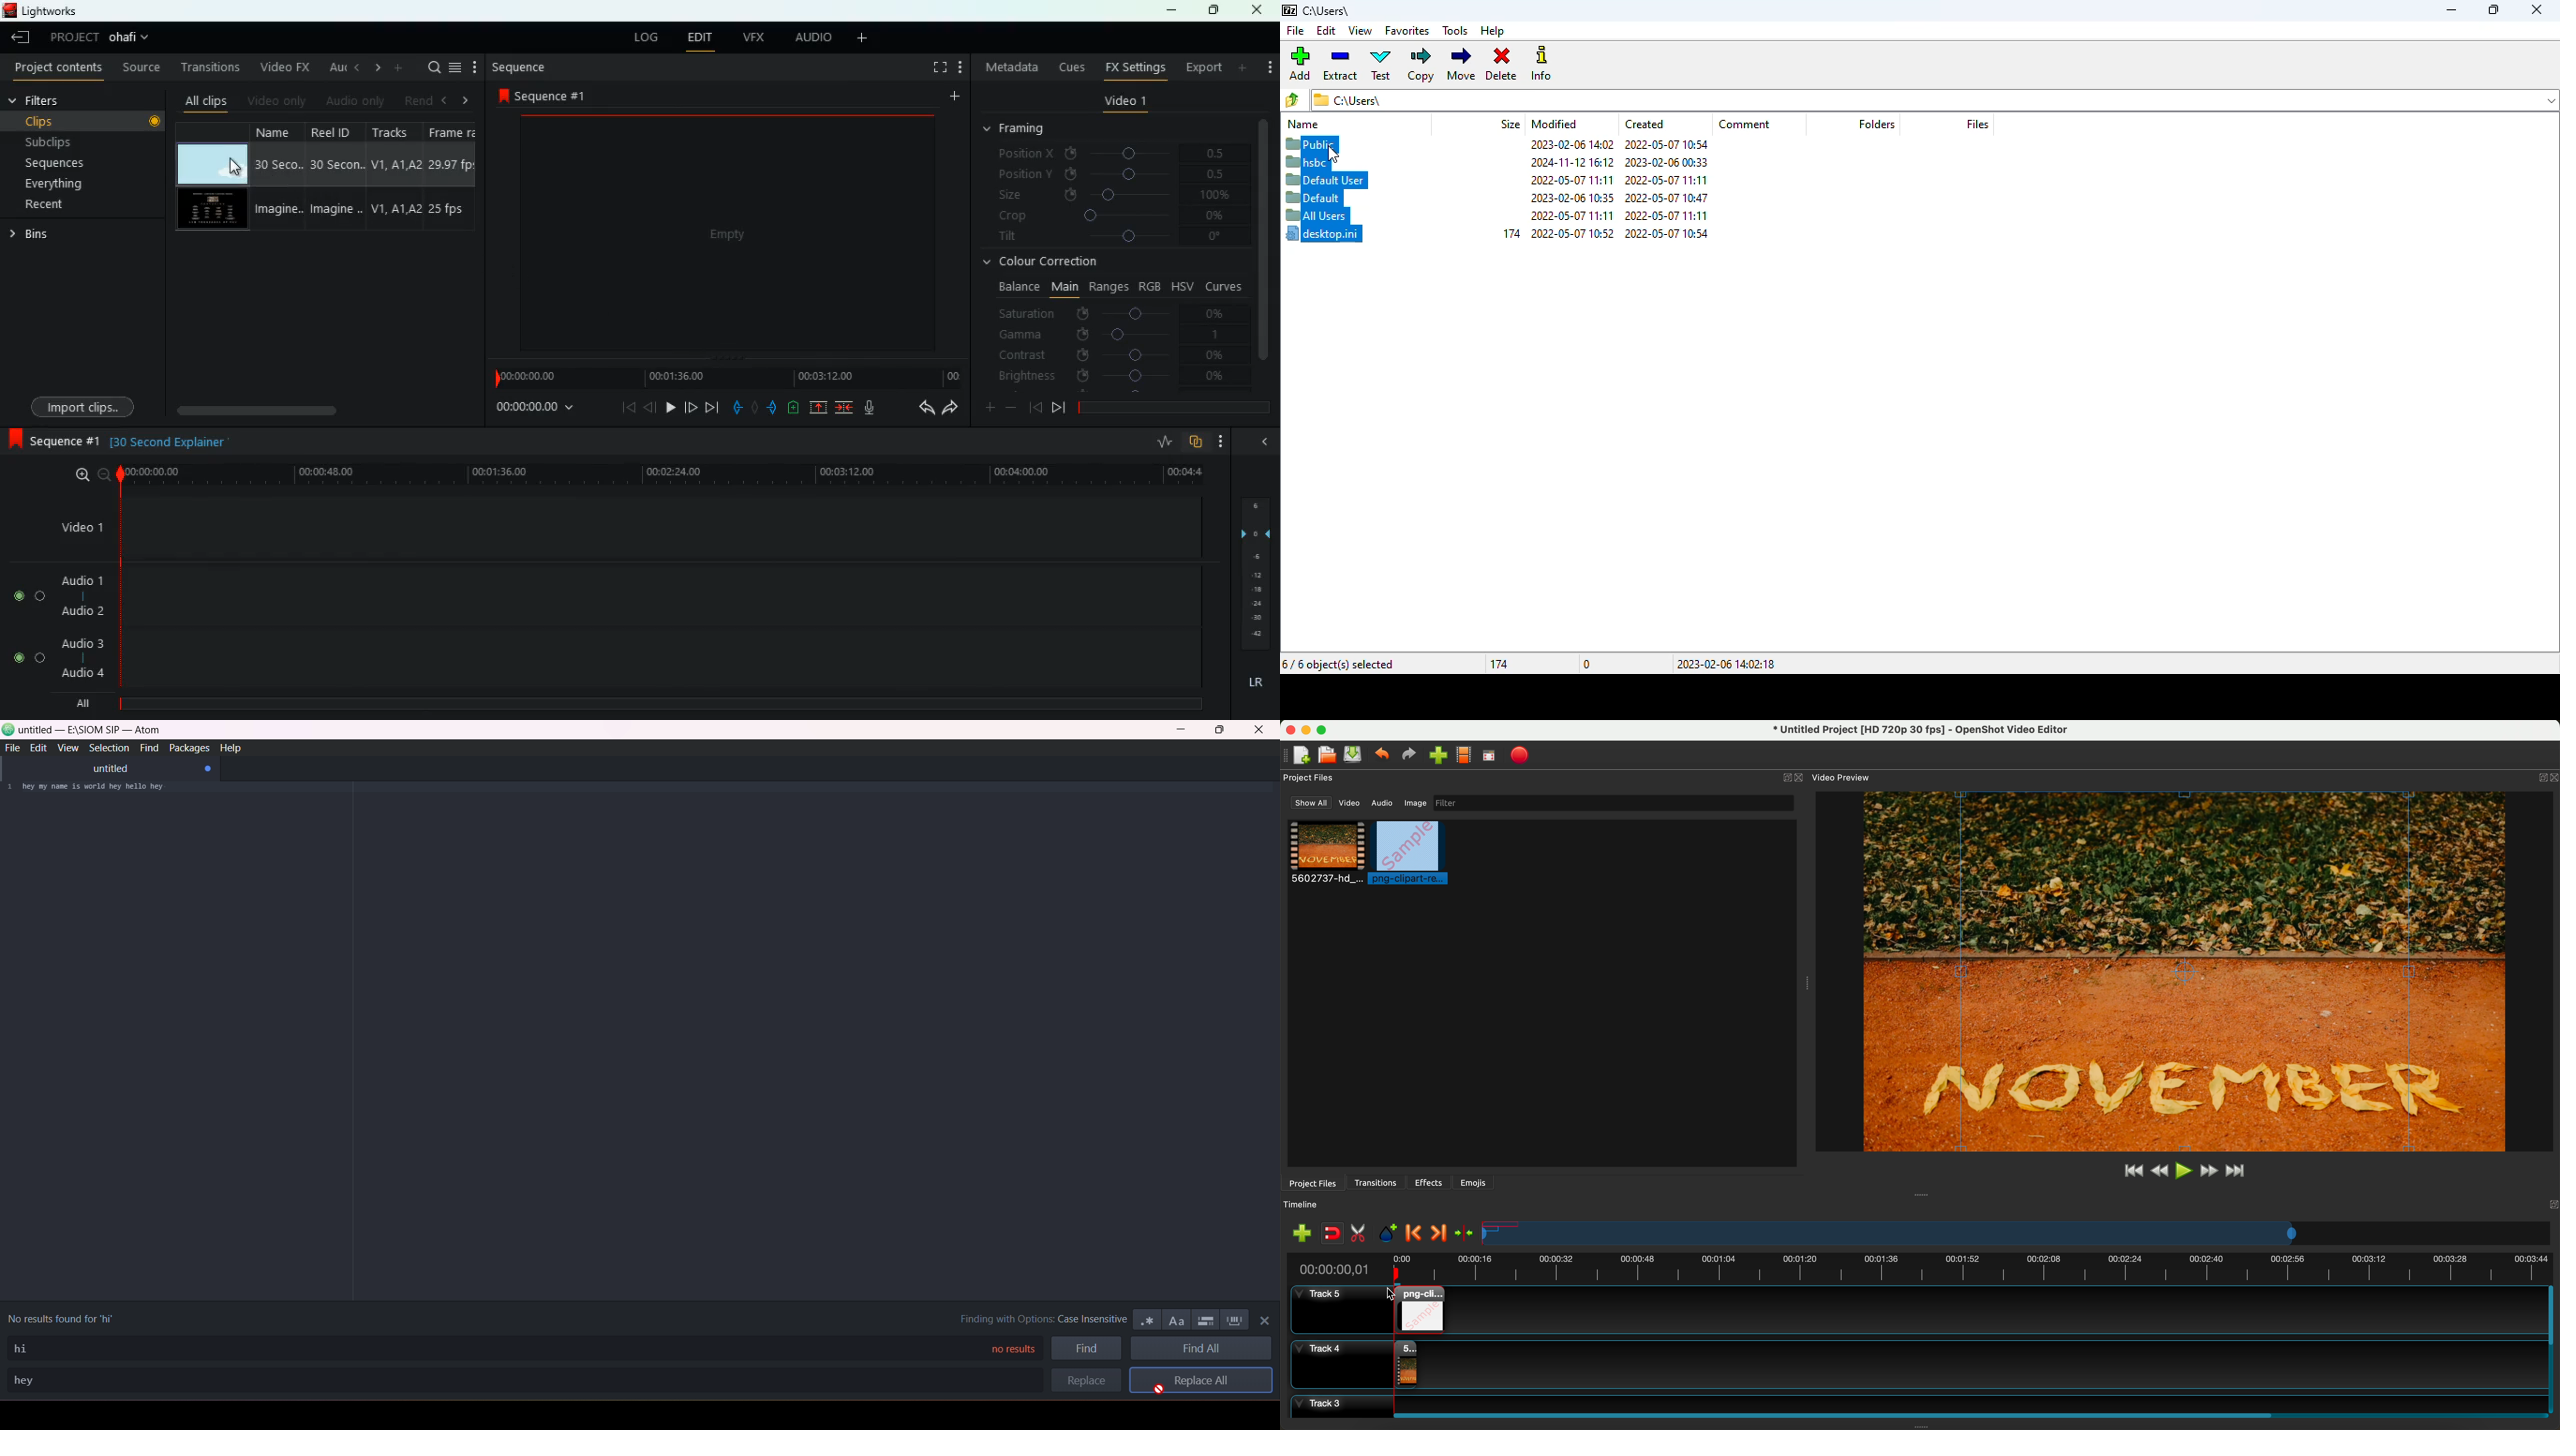 This screenshot has height=1456, width=2576. Describe the element at coordinates (1411, 755) in the screenshot. I see `redo` at that location.